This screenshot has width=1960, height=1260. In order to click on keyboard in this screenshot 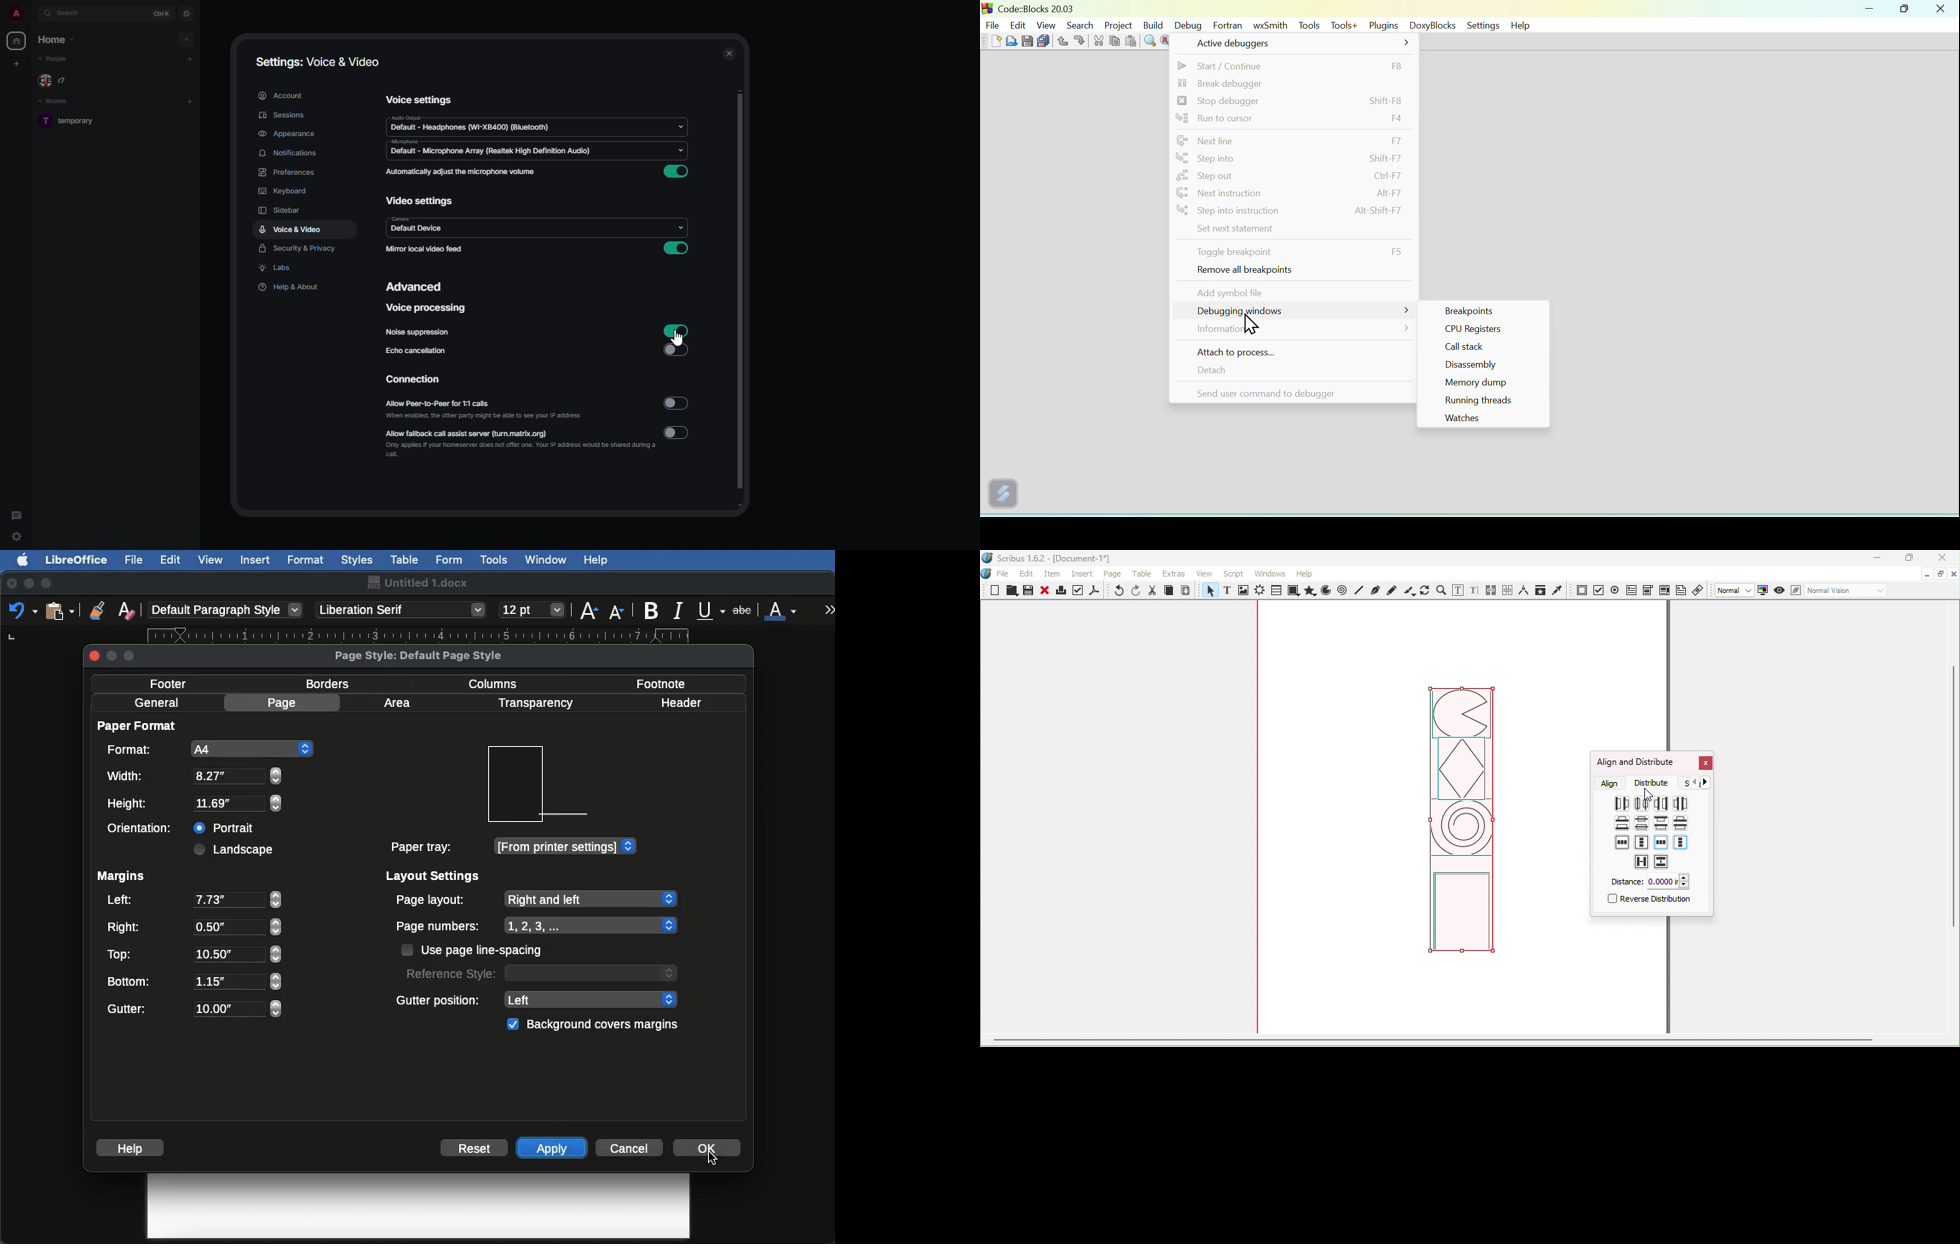, I will do `click(285, 192)`.